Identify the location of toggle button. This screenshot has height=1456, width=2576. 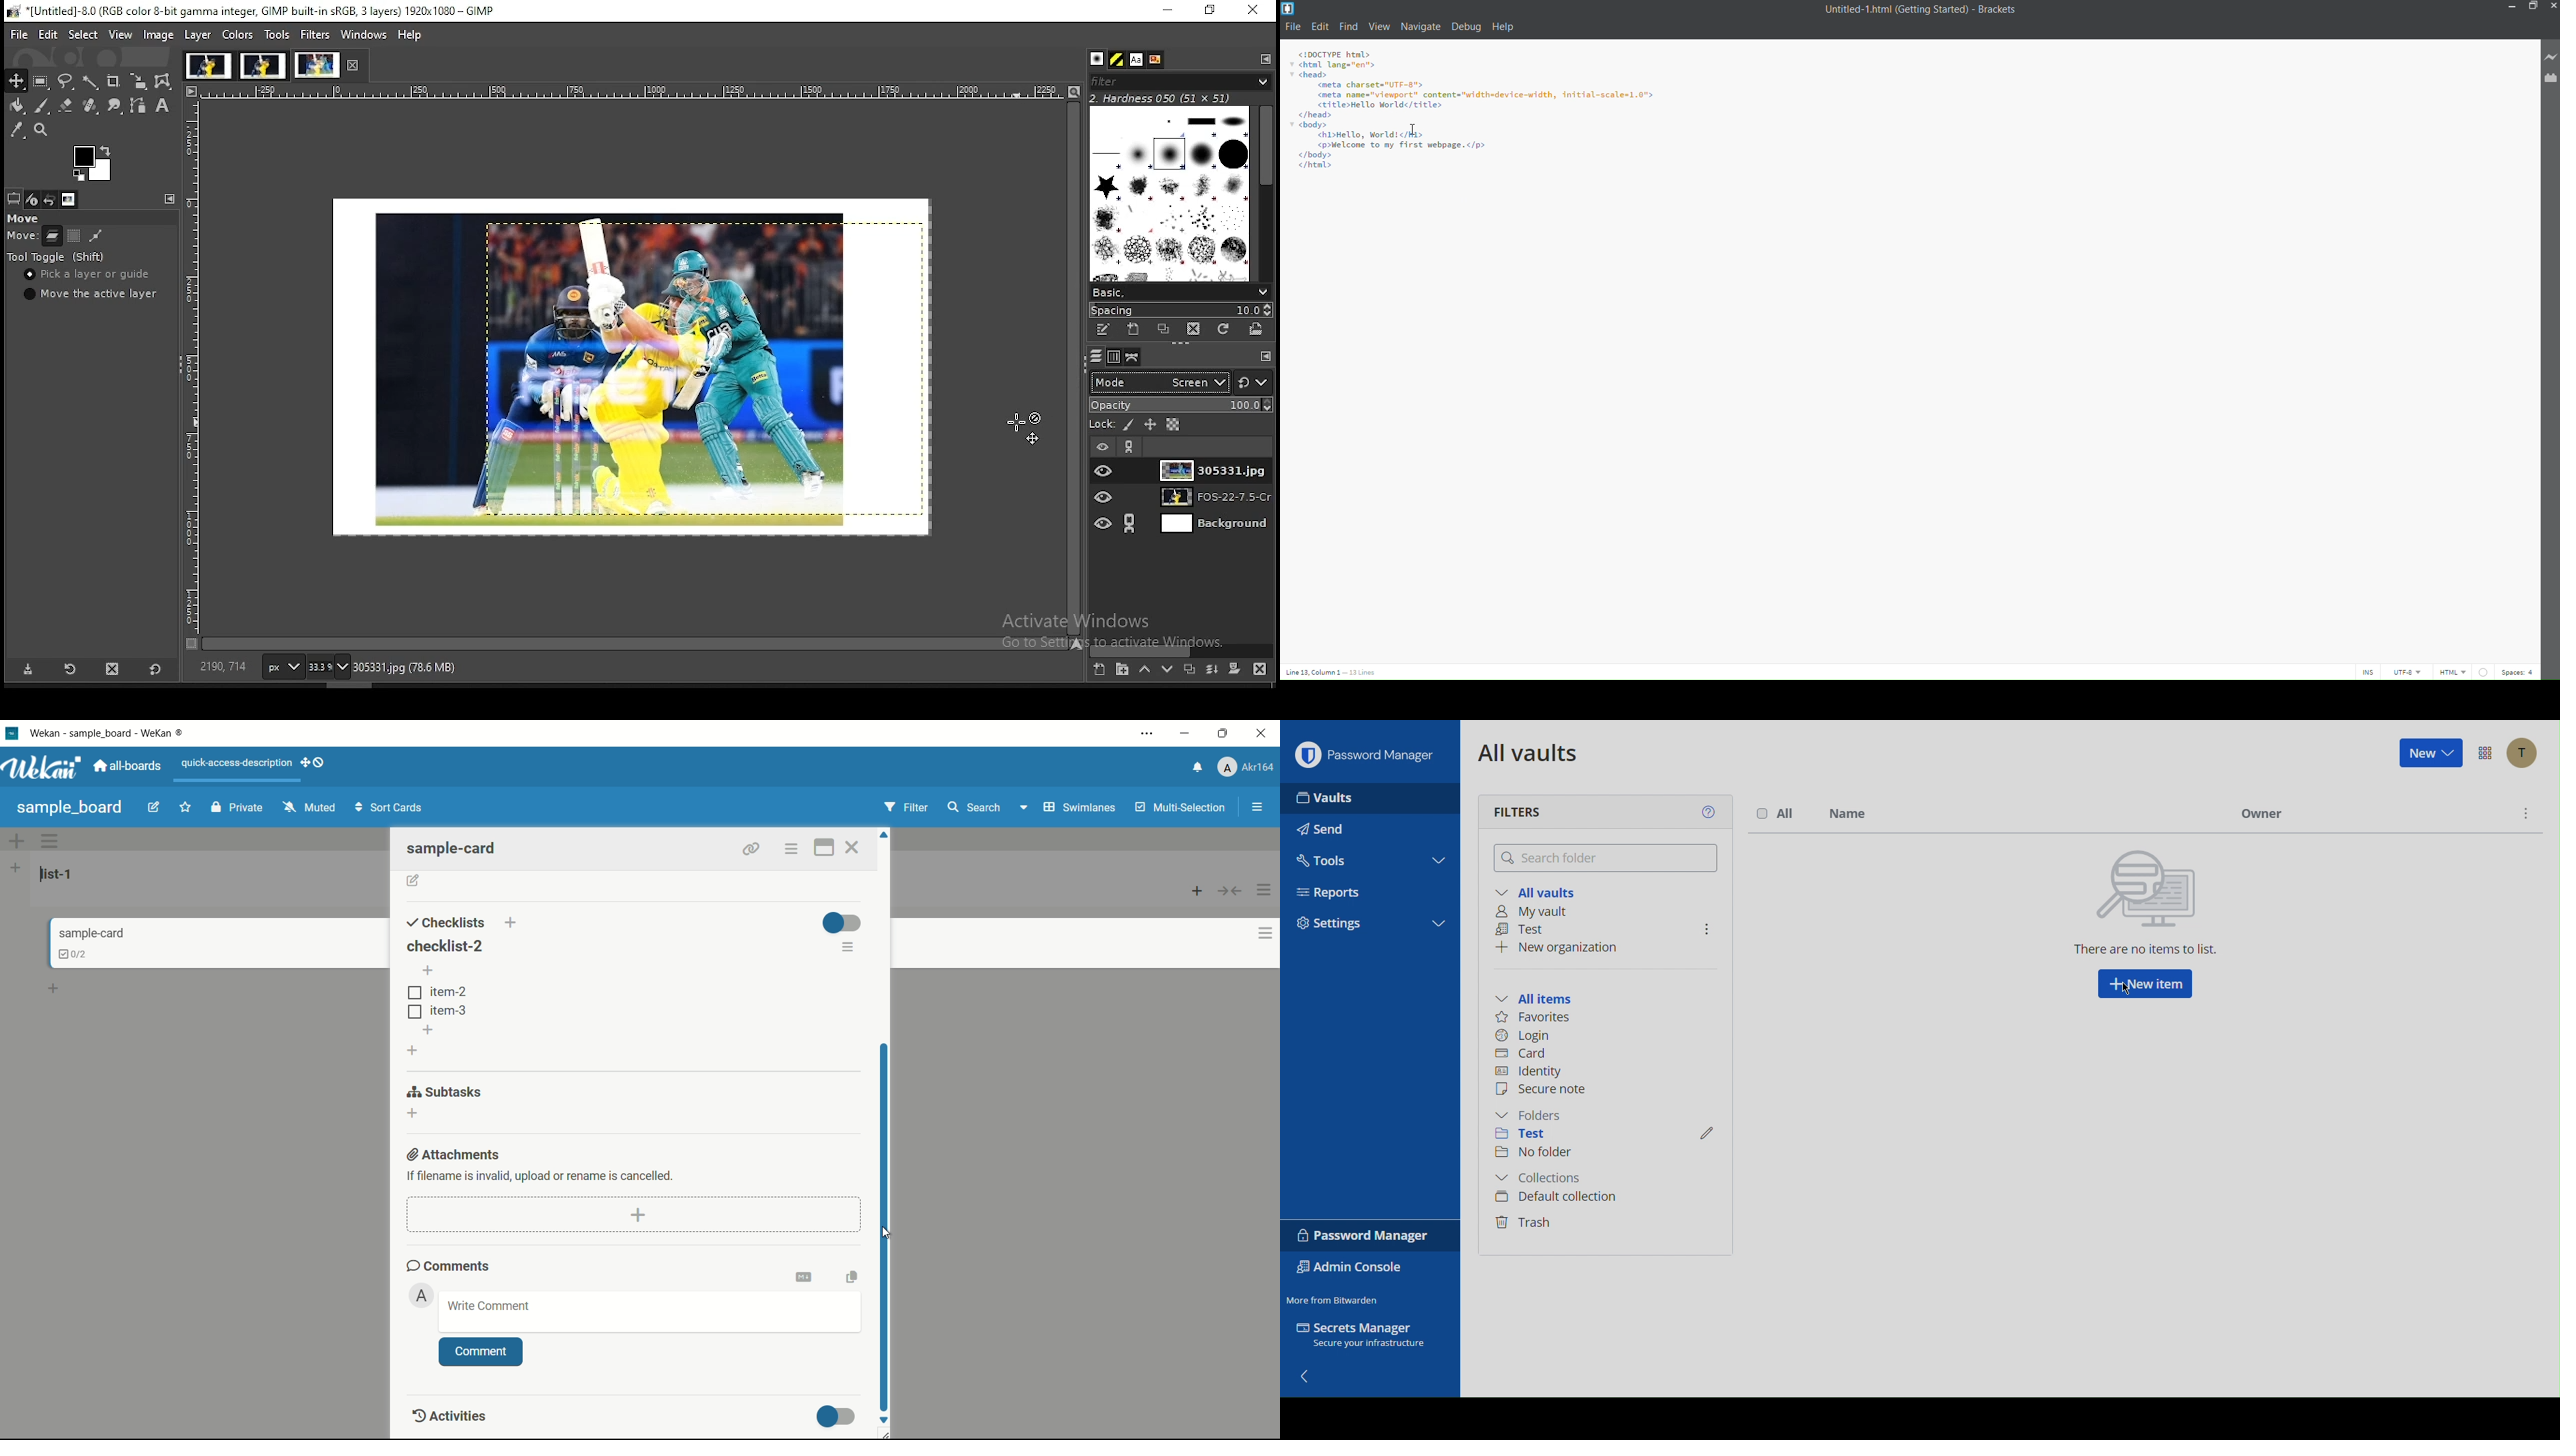
(837, 1417).